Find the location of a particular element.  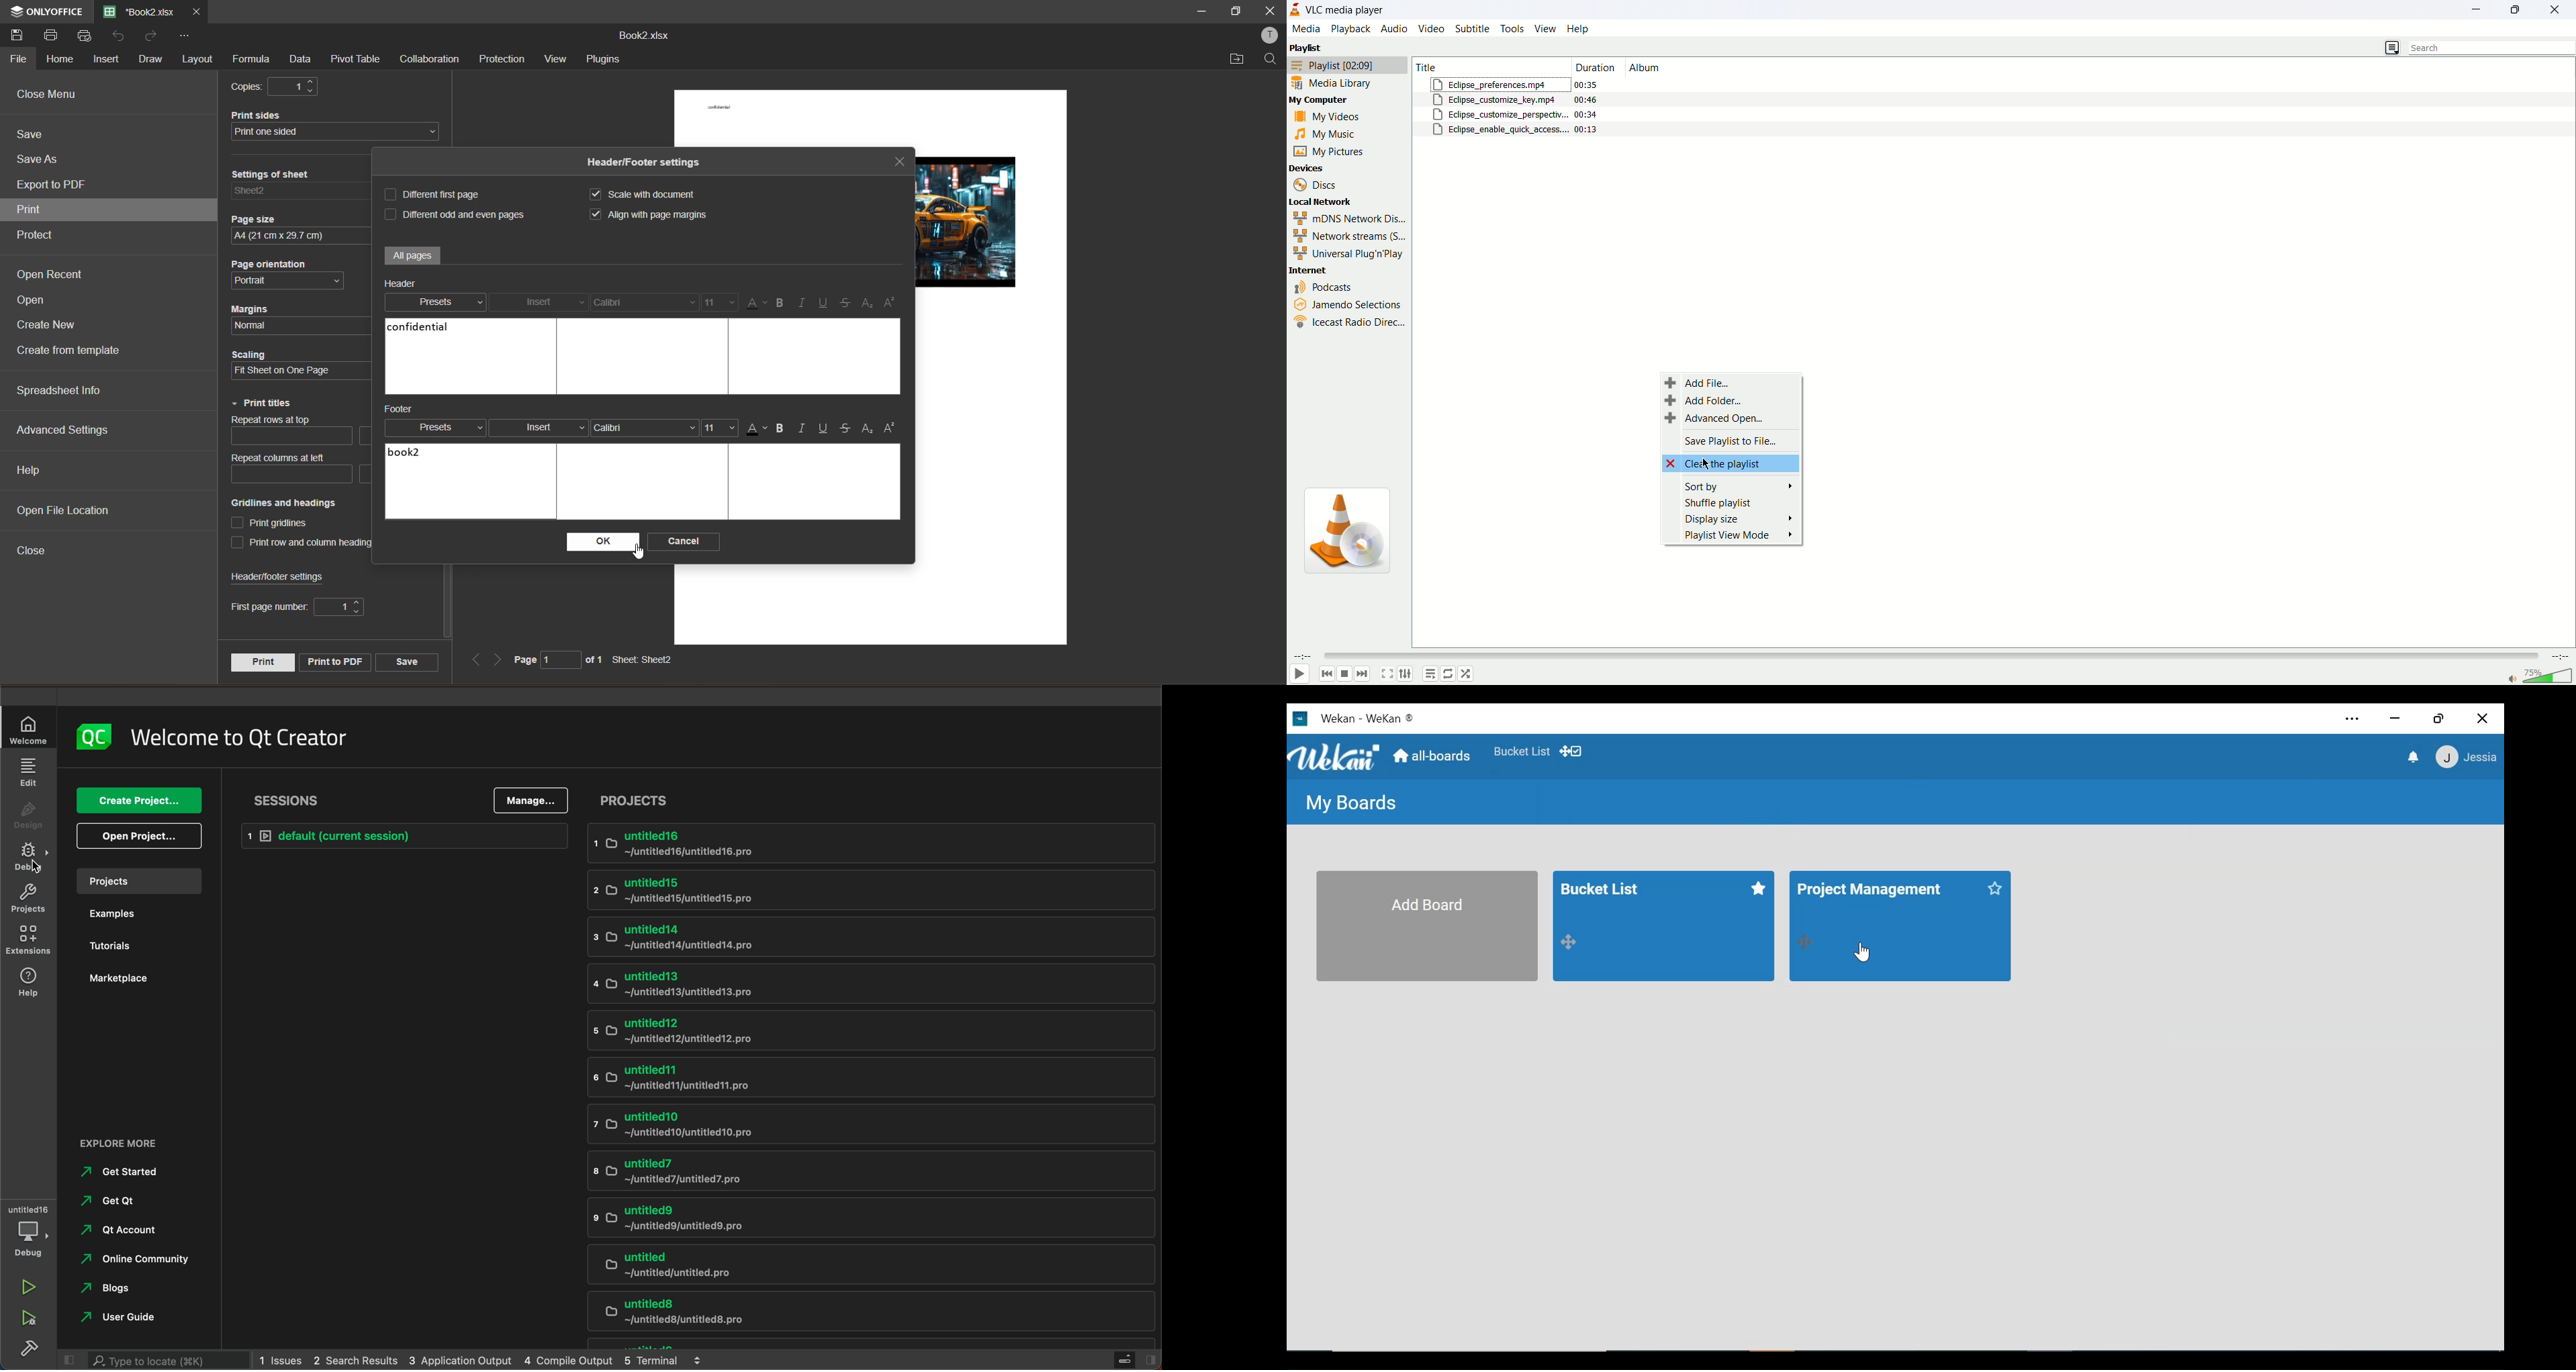

explore more is located at coordinates (124, 1142).